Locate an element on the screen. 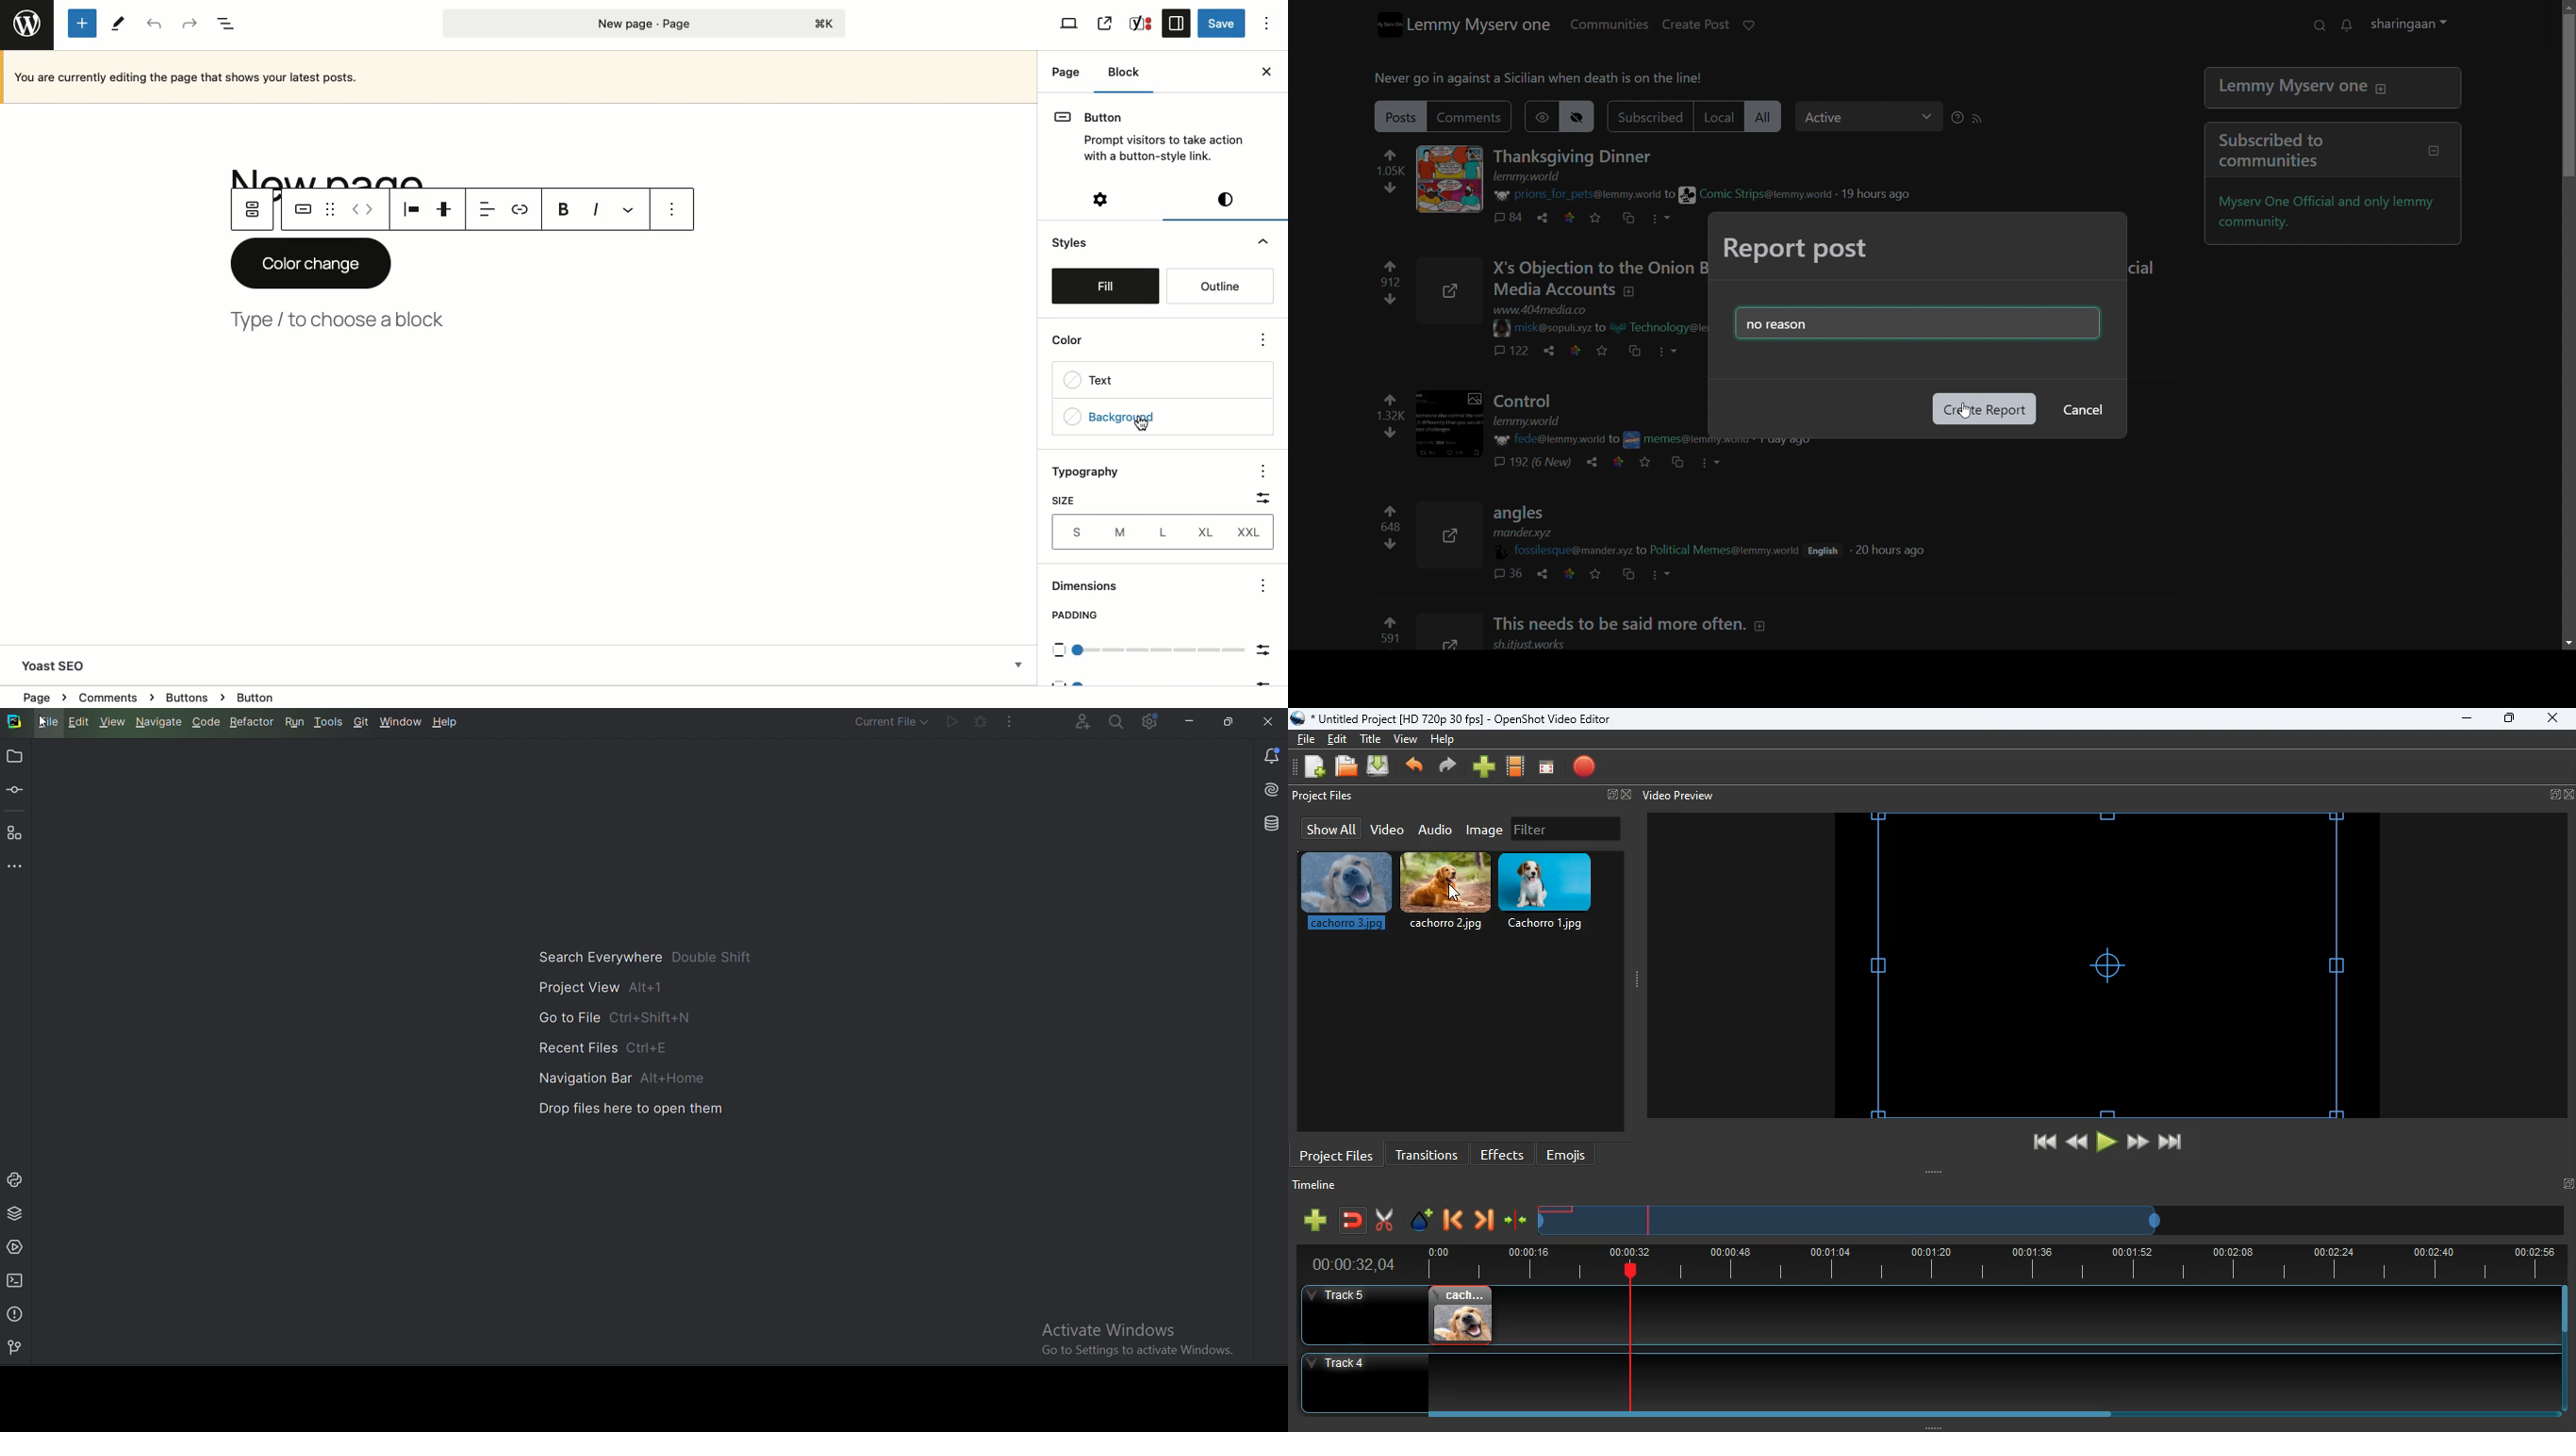 Image resolution: width=2576 pixels, height=1456 pixels. URL is located at coordinates (1552, 311).